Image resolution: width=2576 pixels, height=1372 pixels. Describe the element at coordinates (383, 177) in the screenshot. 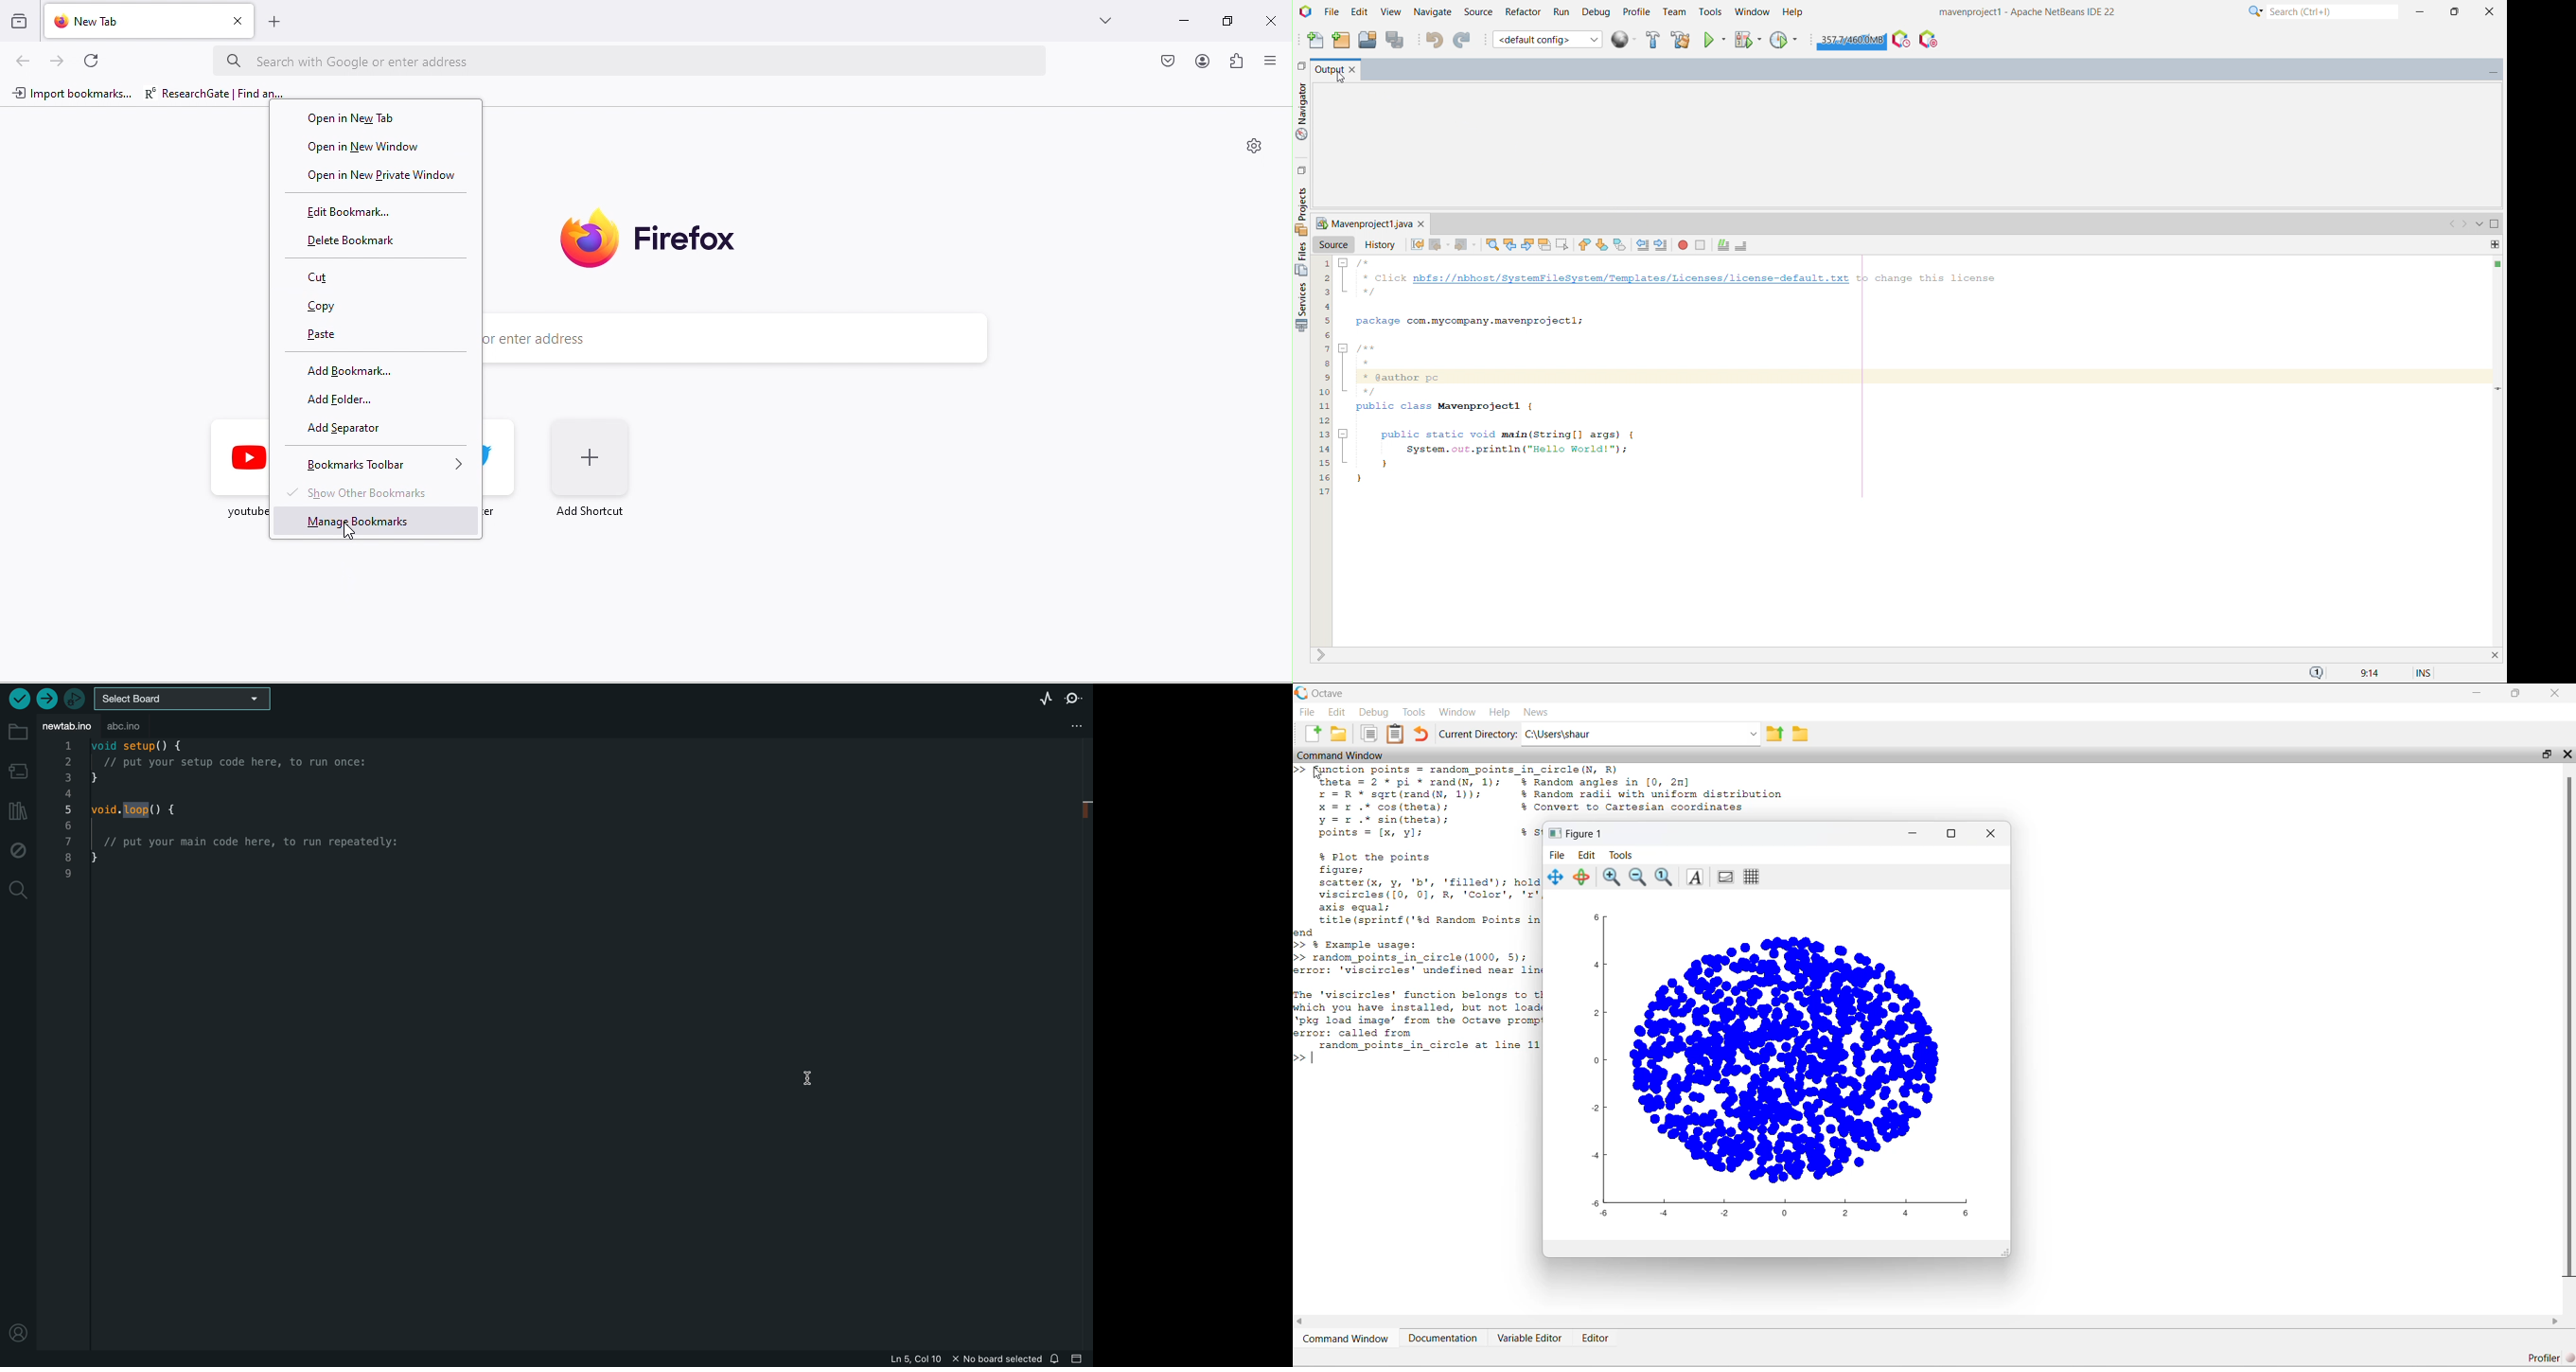

I see `open in new private window` at that location.